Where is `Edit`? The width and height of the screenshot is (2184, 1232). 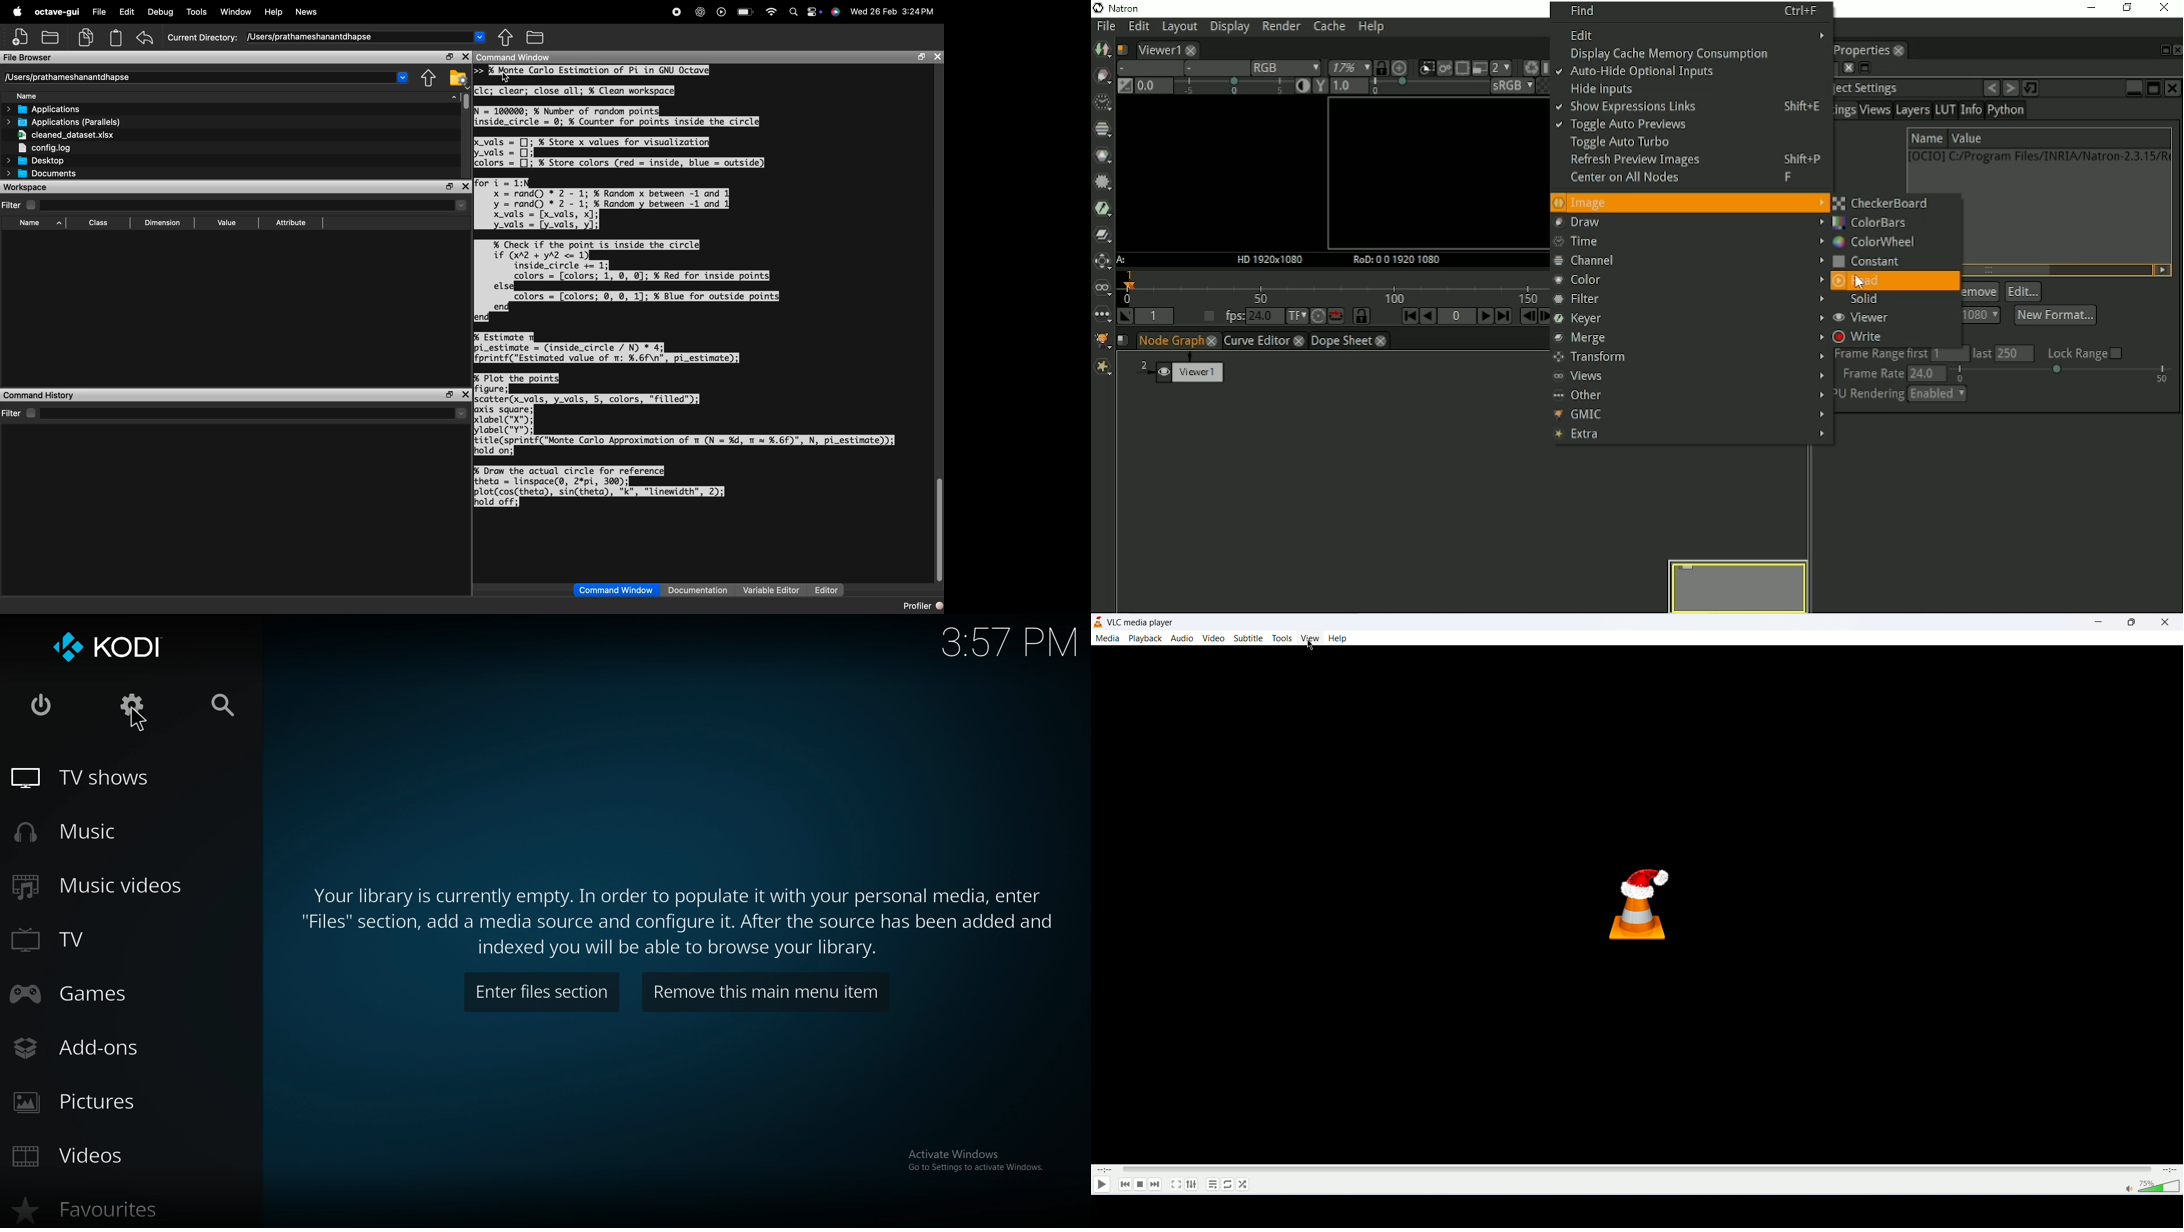 Edit is located at coordinates (126, 13).